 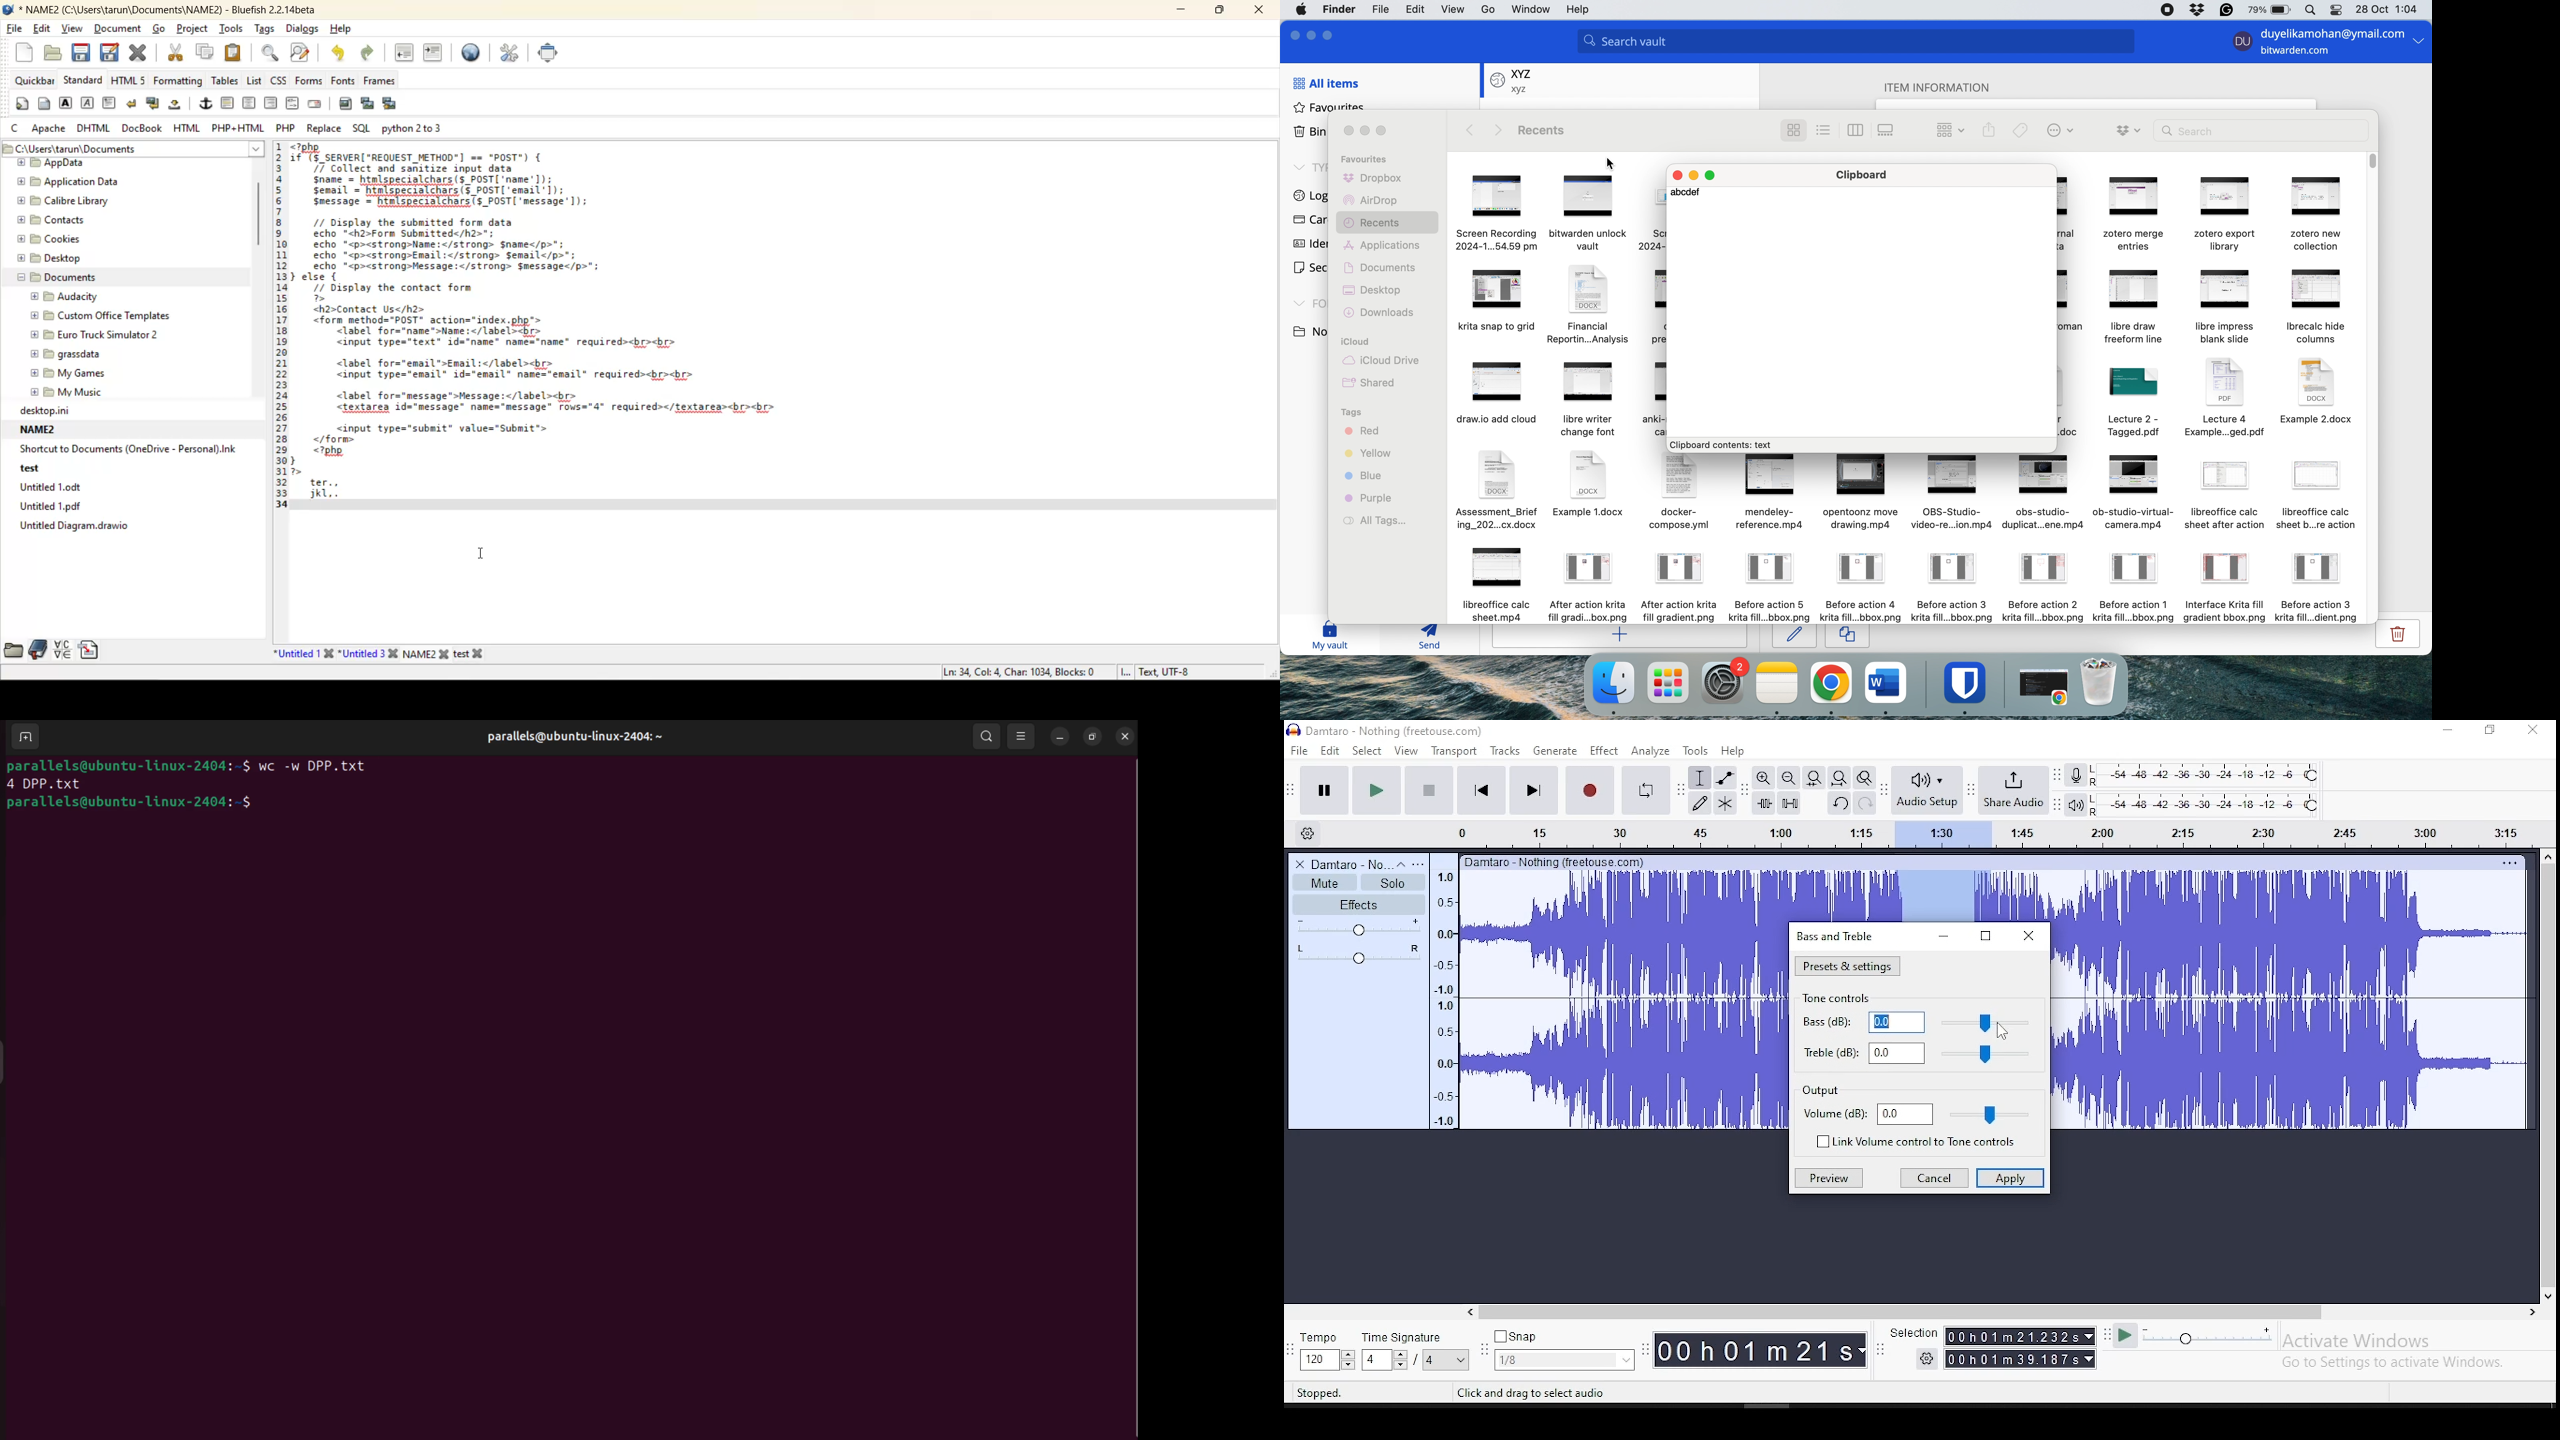 What do you see at coordinates (1313, 34) in the screenshot?
I see `minimise` at bounding box center [1313, 34].